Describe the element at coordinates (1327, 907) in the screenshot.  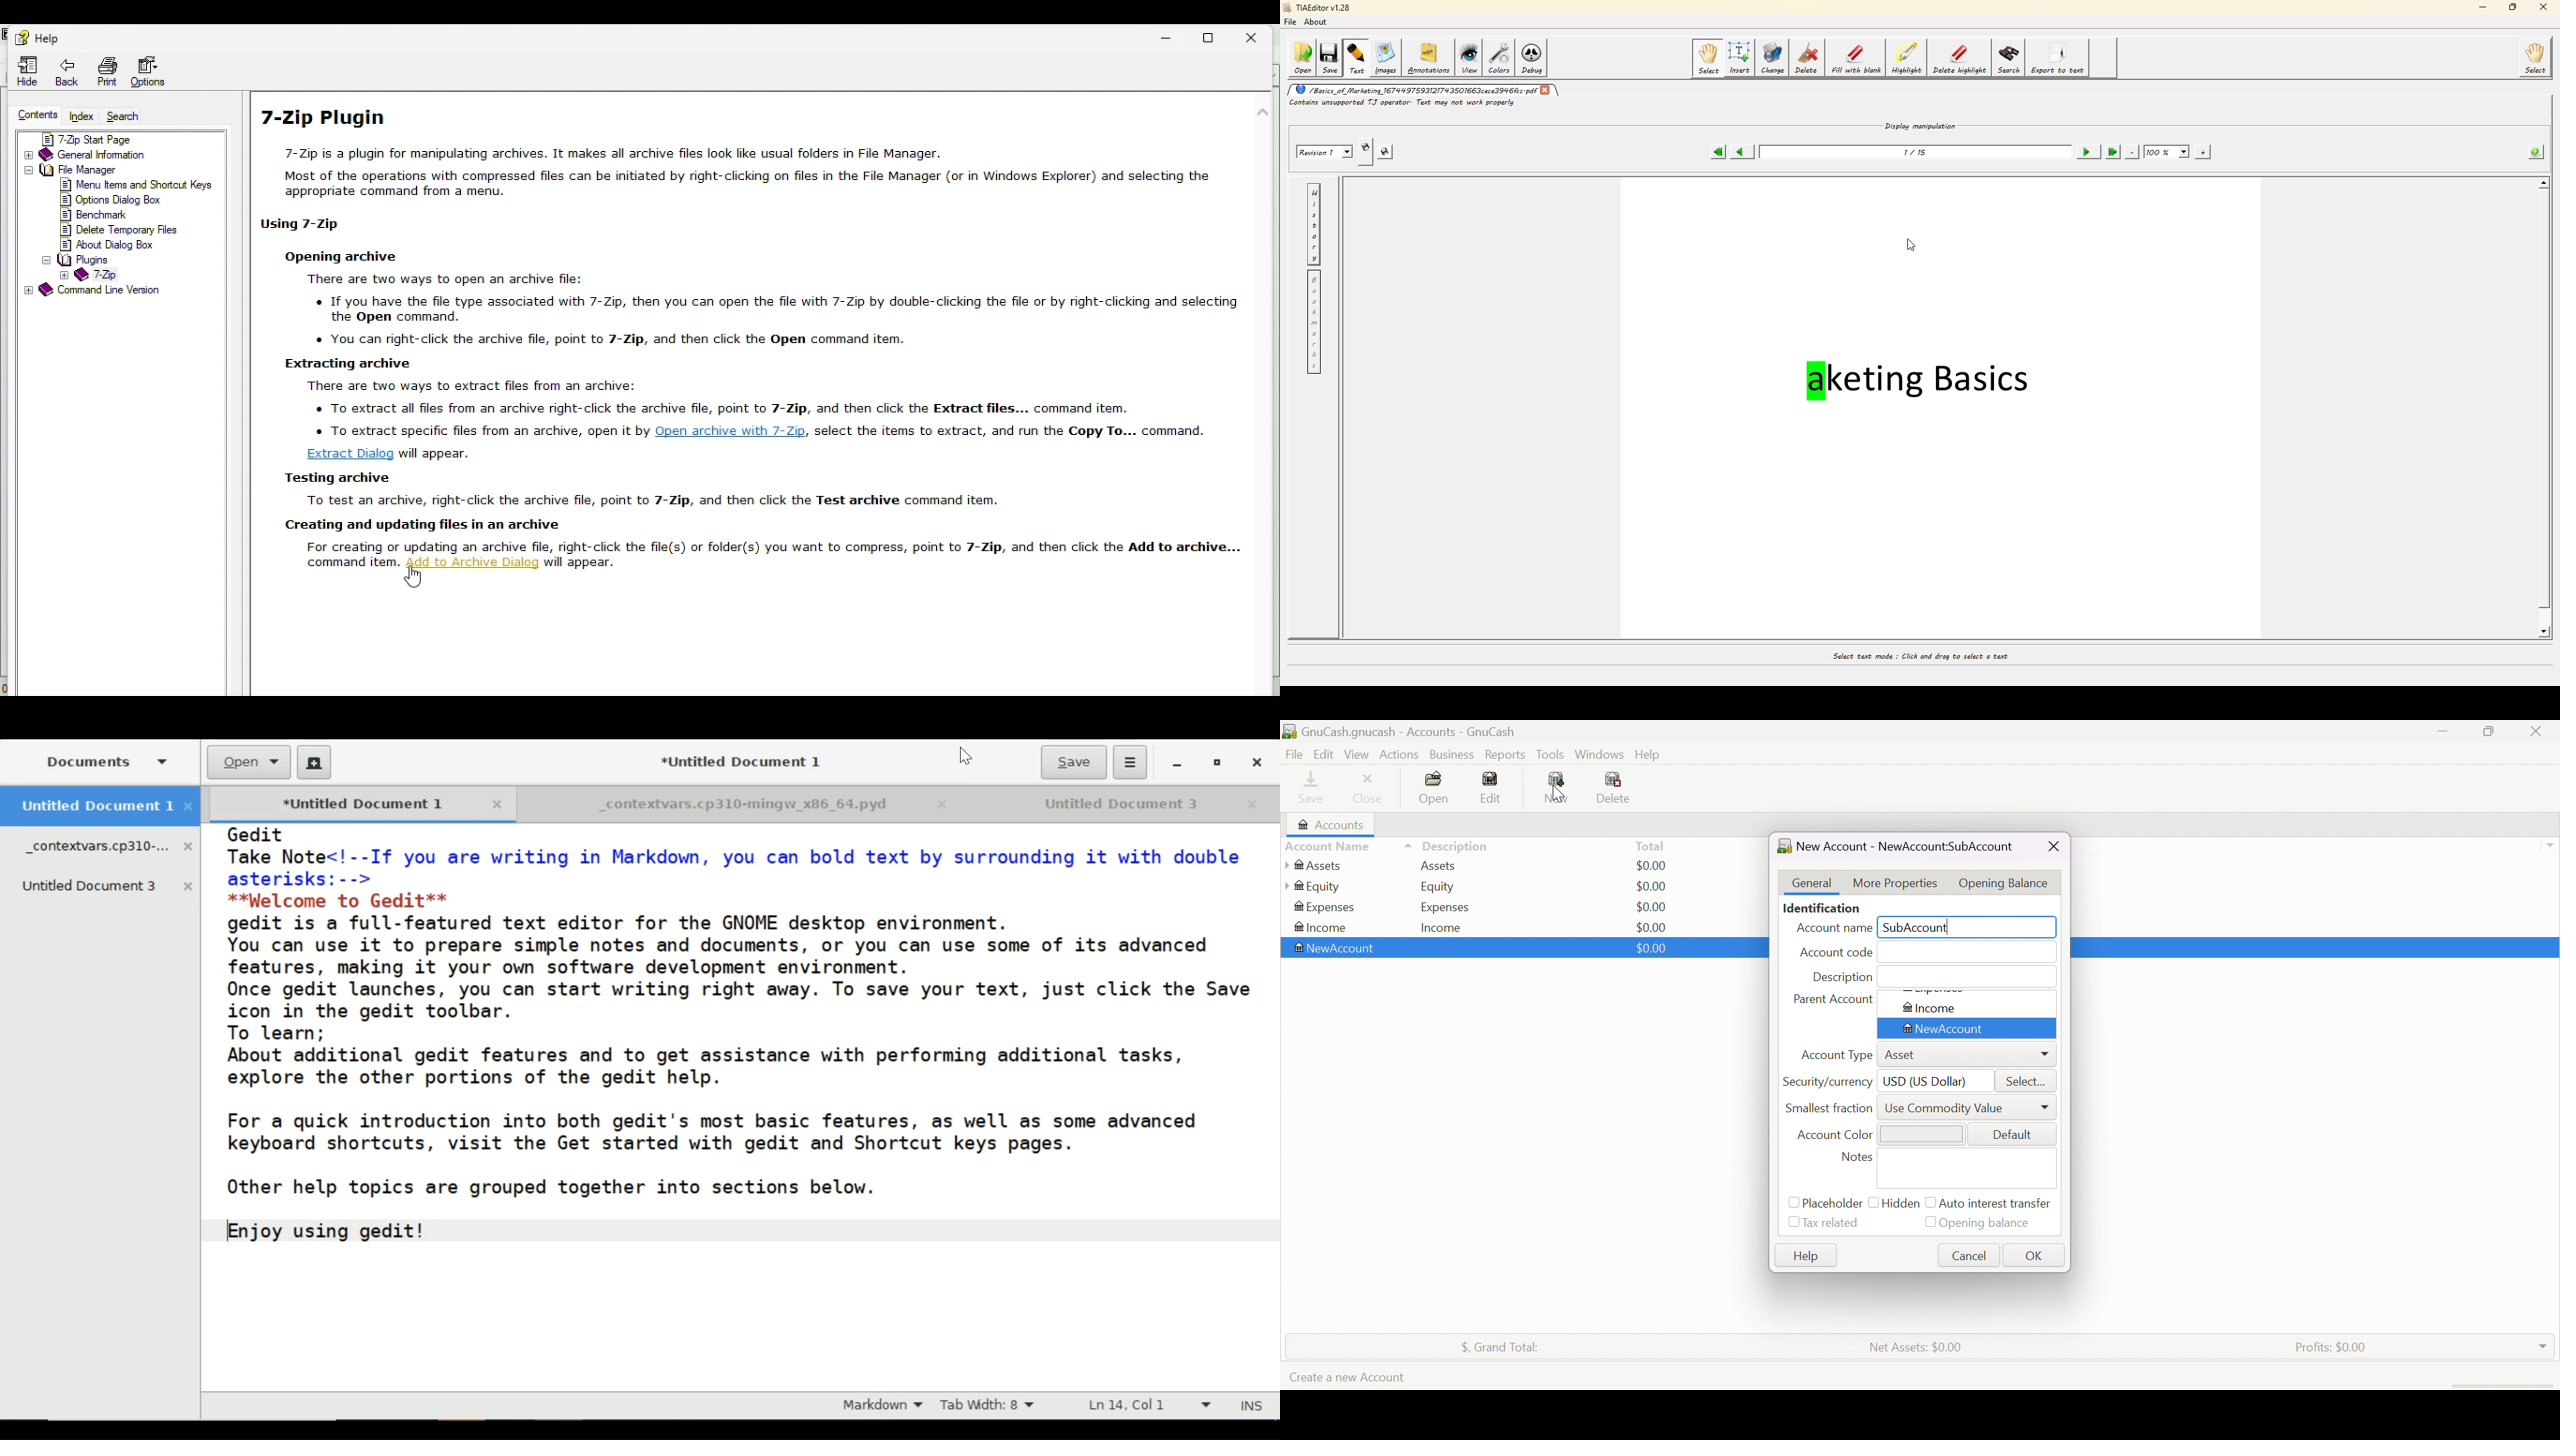
I see `Expenses` at that location.